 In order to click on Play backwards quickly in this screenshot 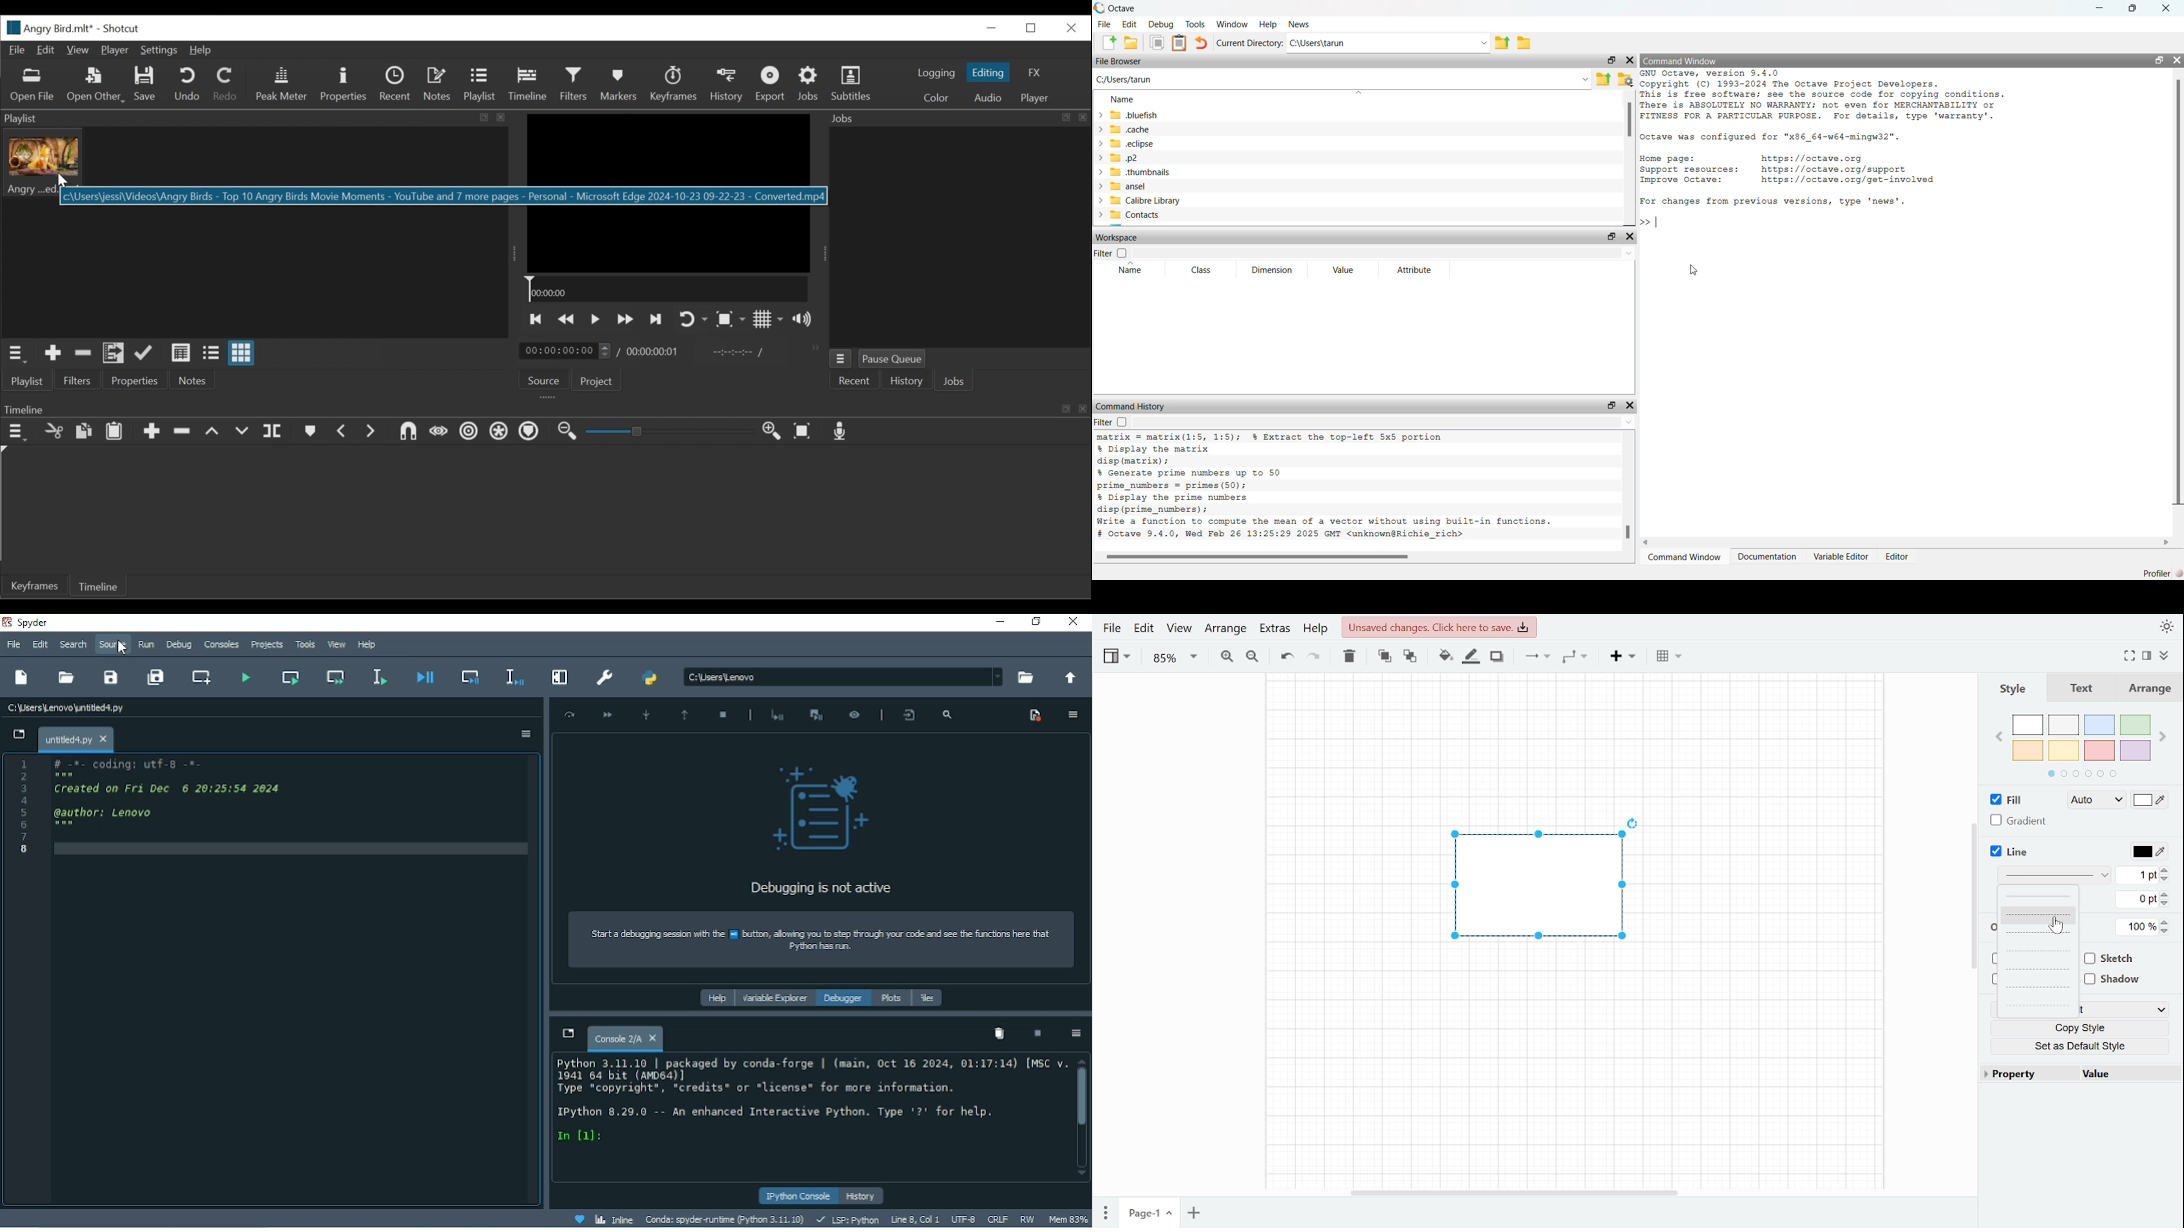, I will do `click(567, 320)`.